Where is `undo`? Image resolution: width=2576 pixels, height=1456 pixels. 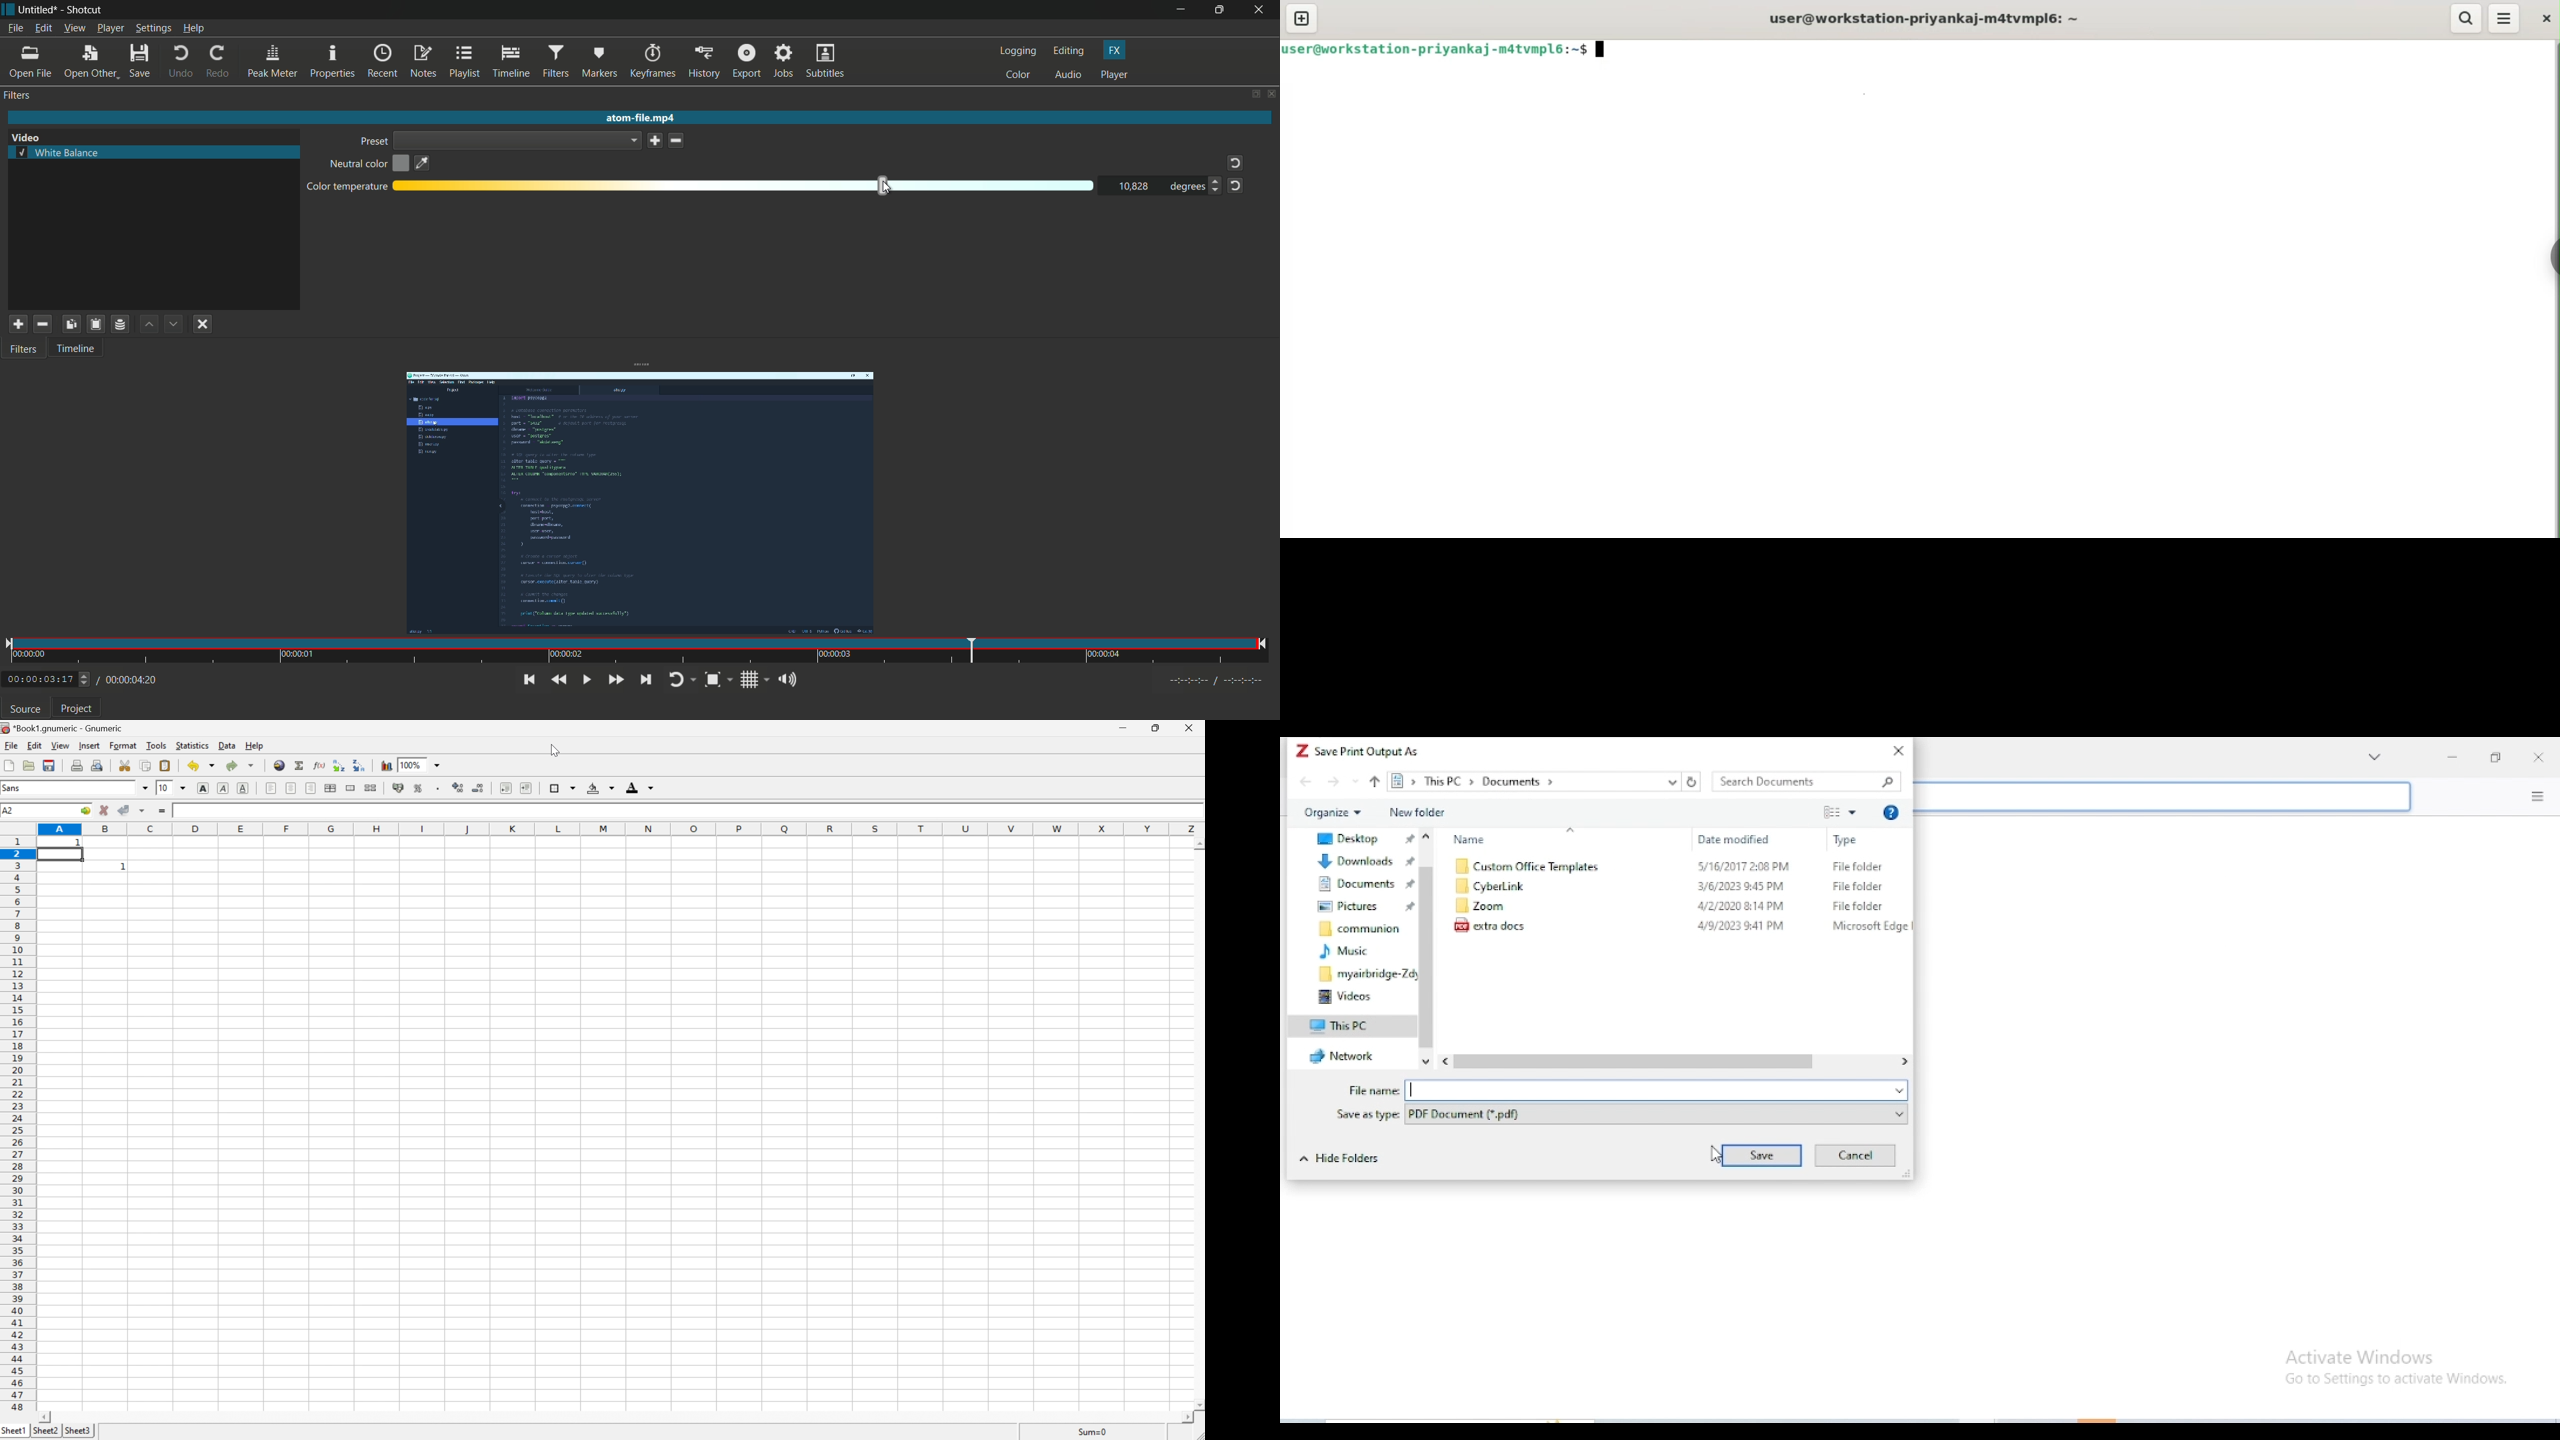 undo is located at coordinates (179, 61).